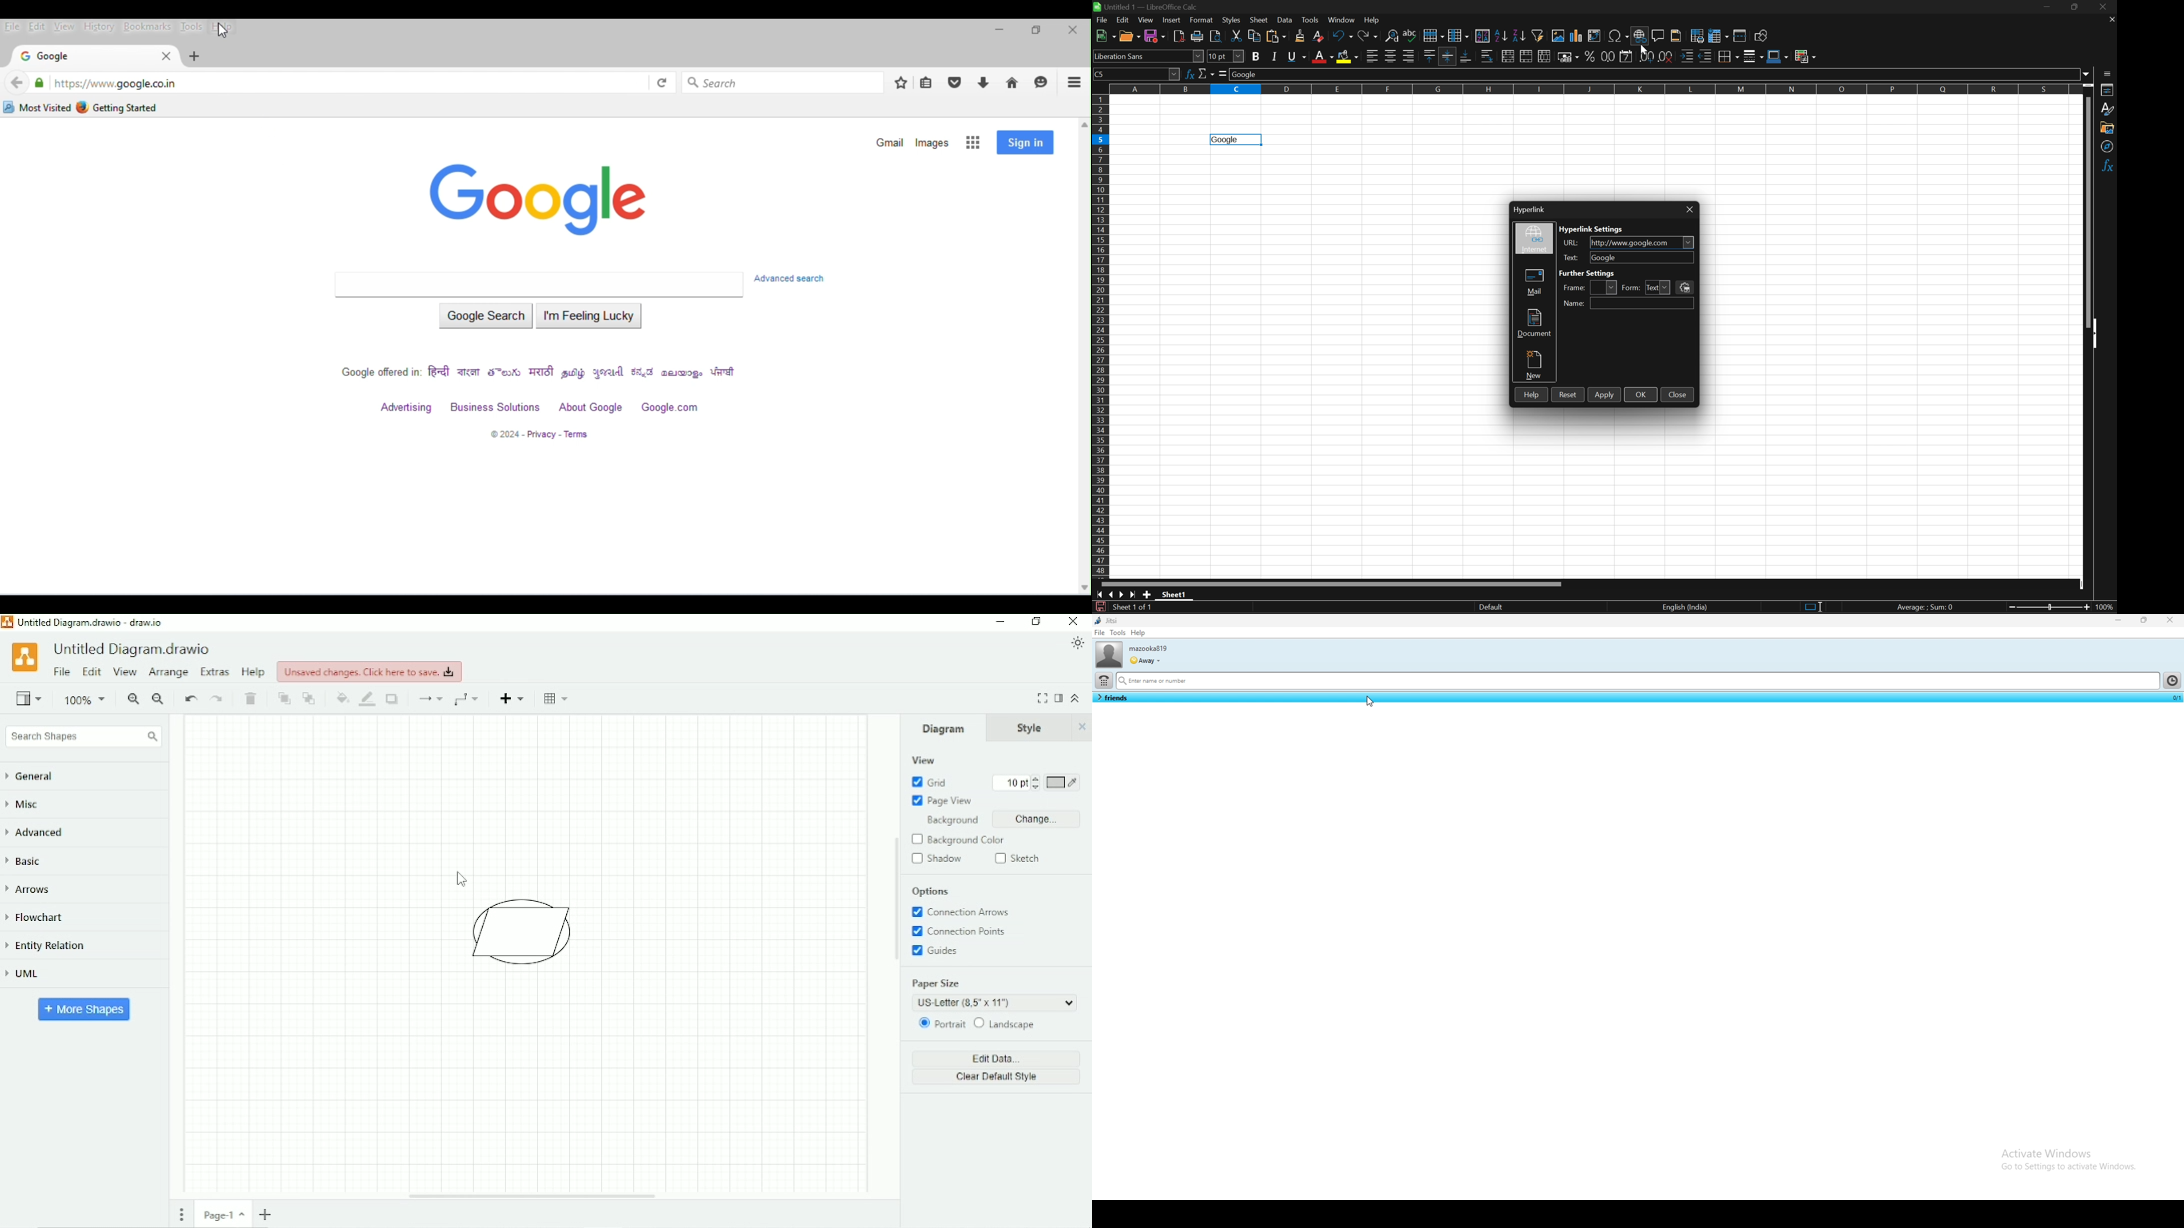  I want to click on Zoom factor, so click(86, 700).